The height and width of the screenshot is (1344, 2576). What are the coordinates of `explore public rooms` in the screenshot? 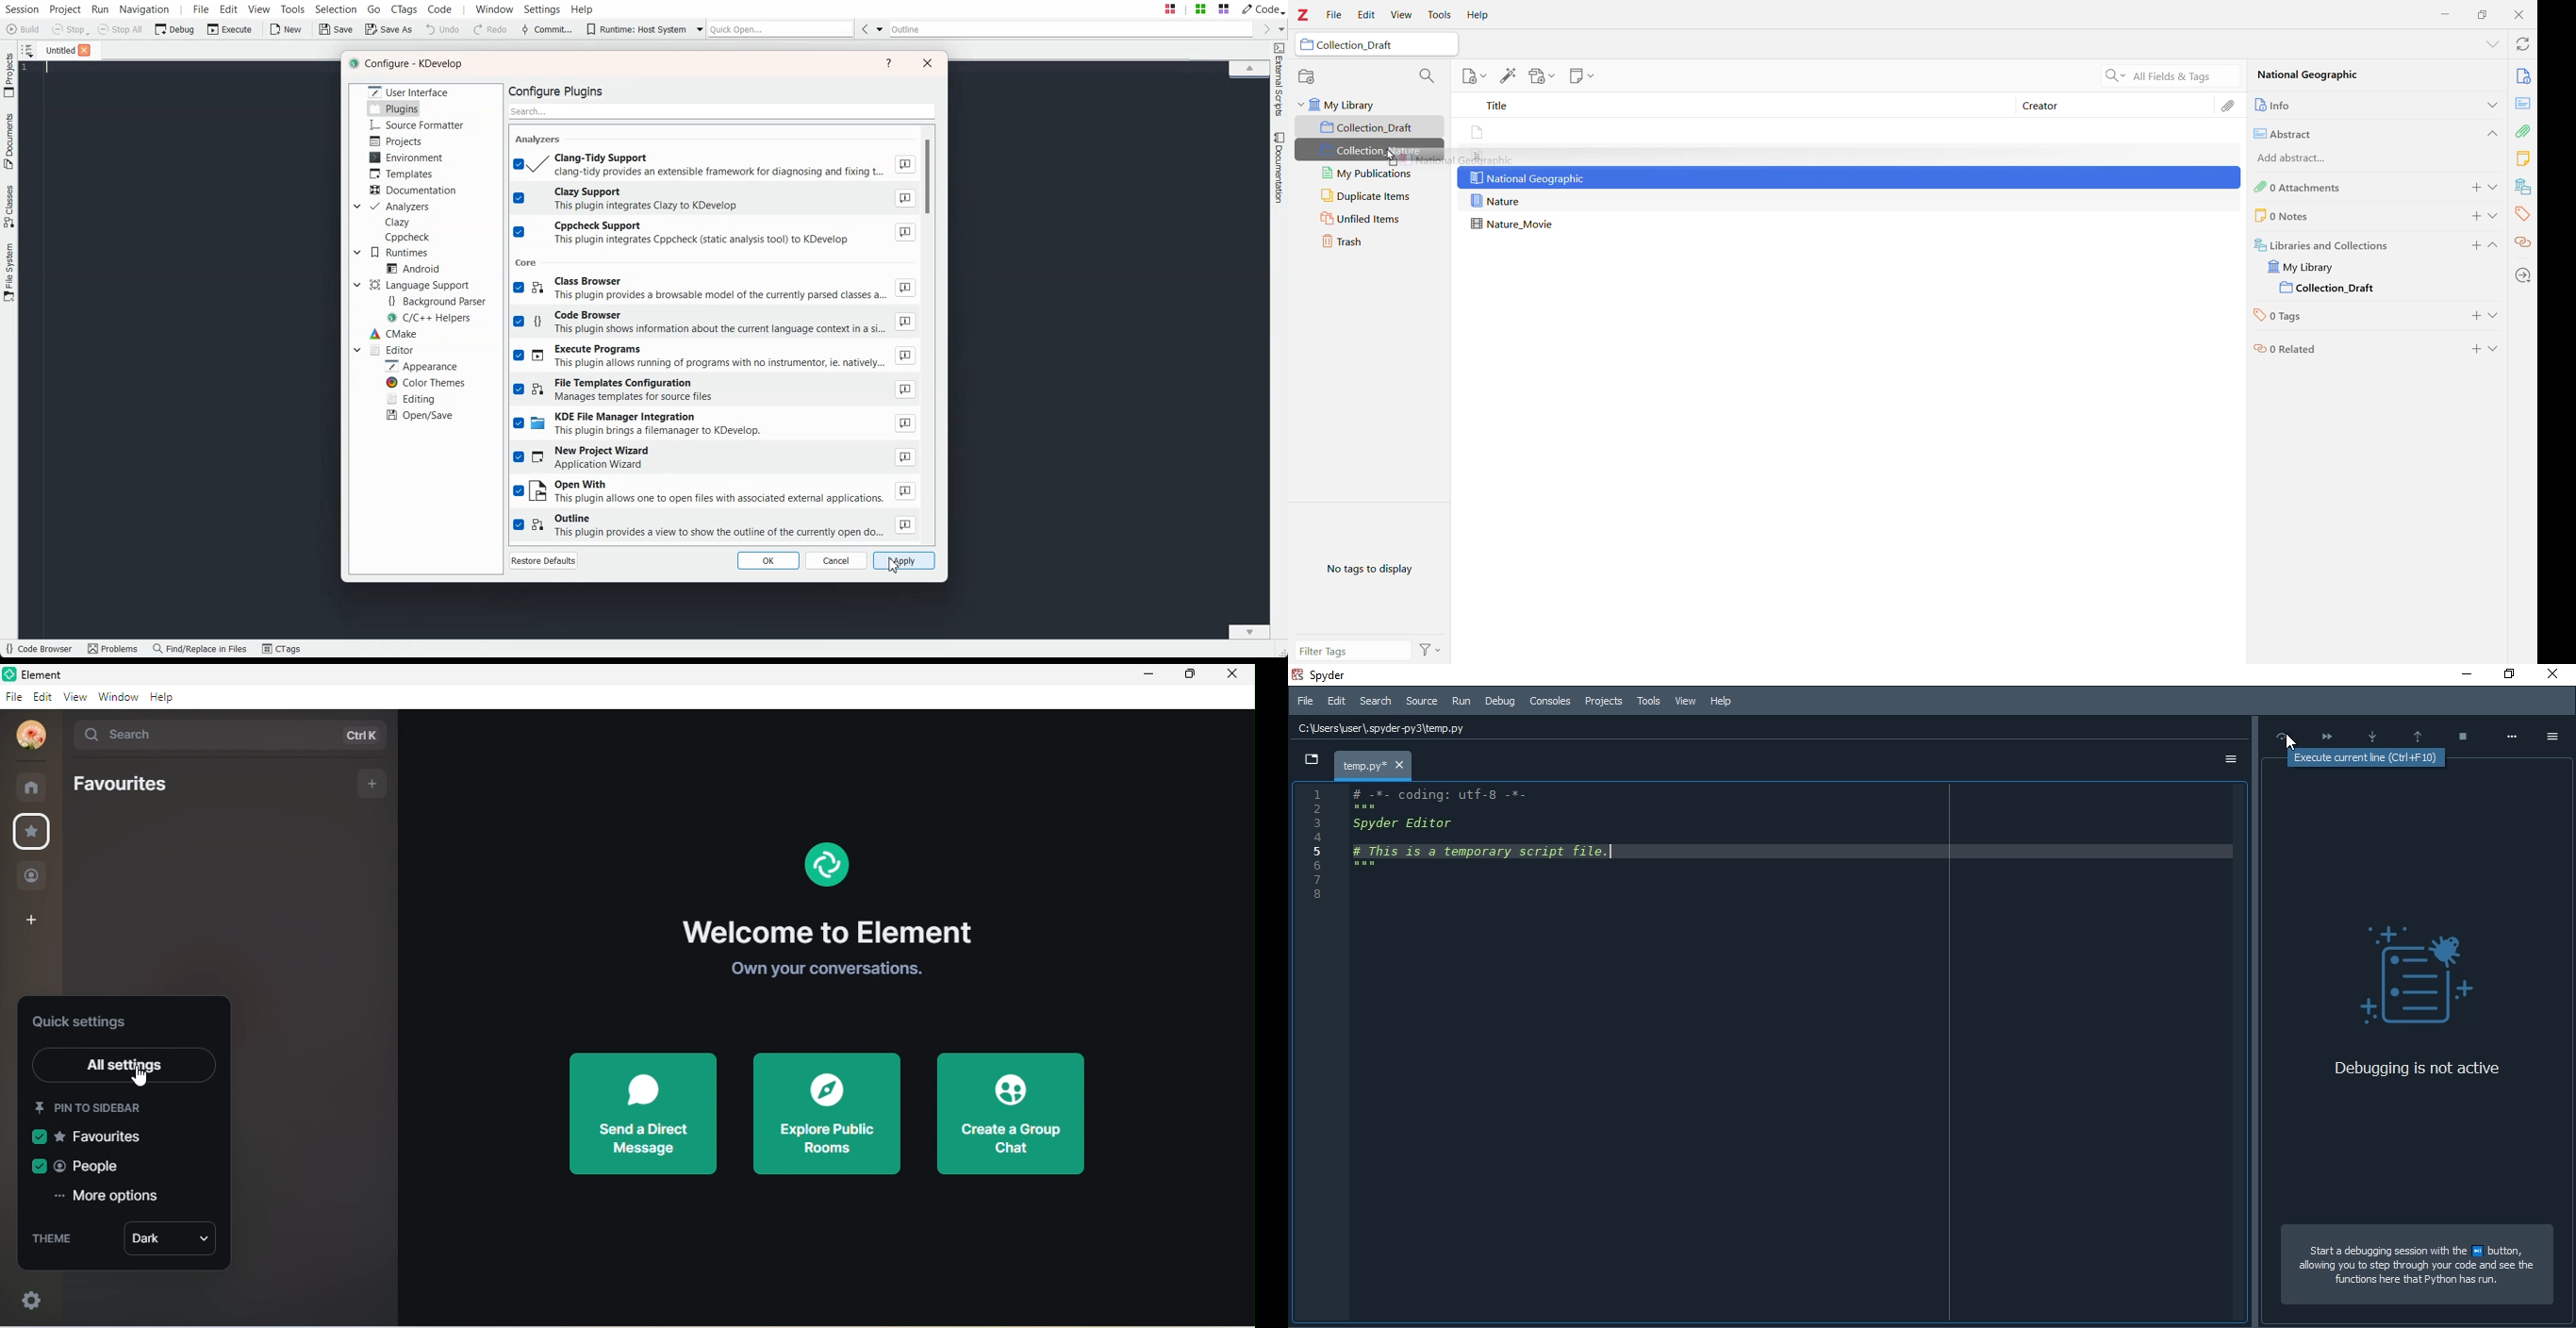 It's located at (827, 1113).